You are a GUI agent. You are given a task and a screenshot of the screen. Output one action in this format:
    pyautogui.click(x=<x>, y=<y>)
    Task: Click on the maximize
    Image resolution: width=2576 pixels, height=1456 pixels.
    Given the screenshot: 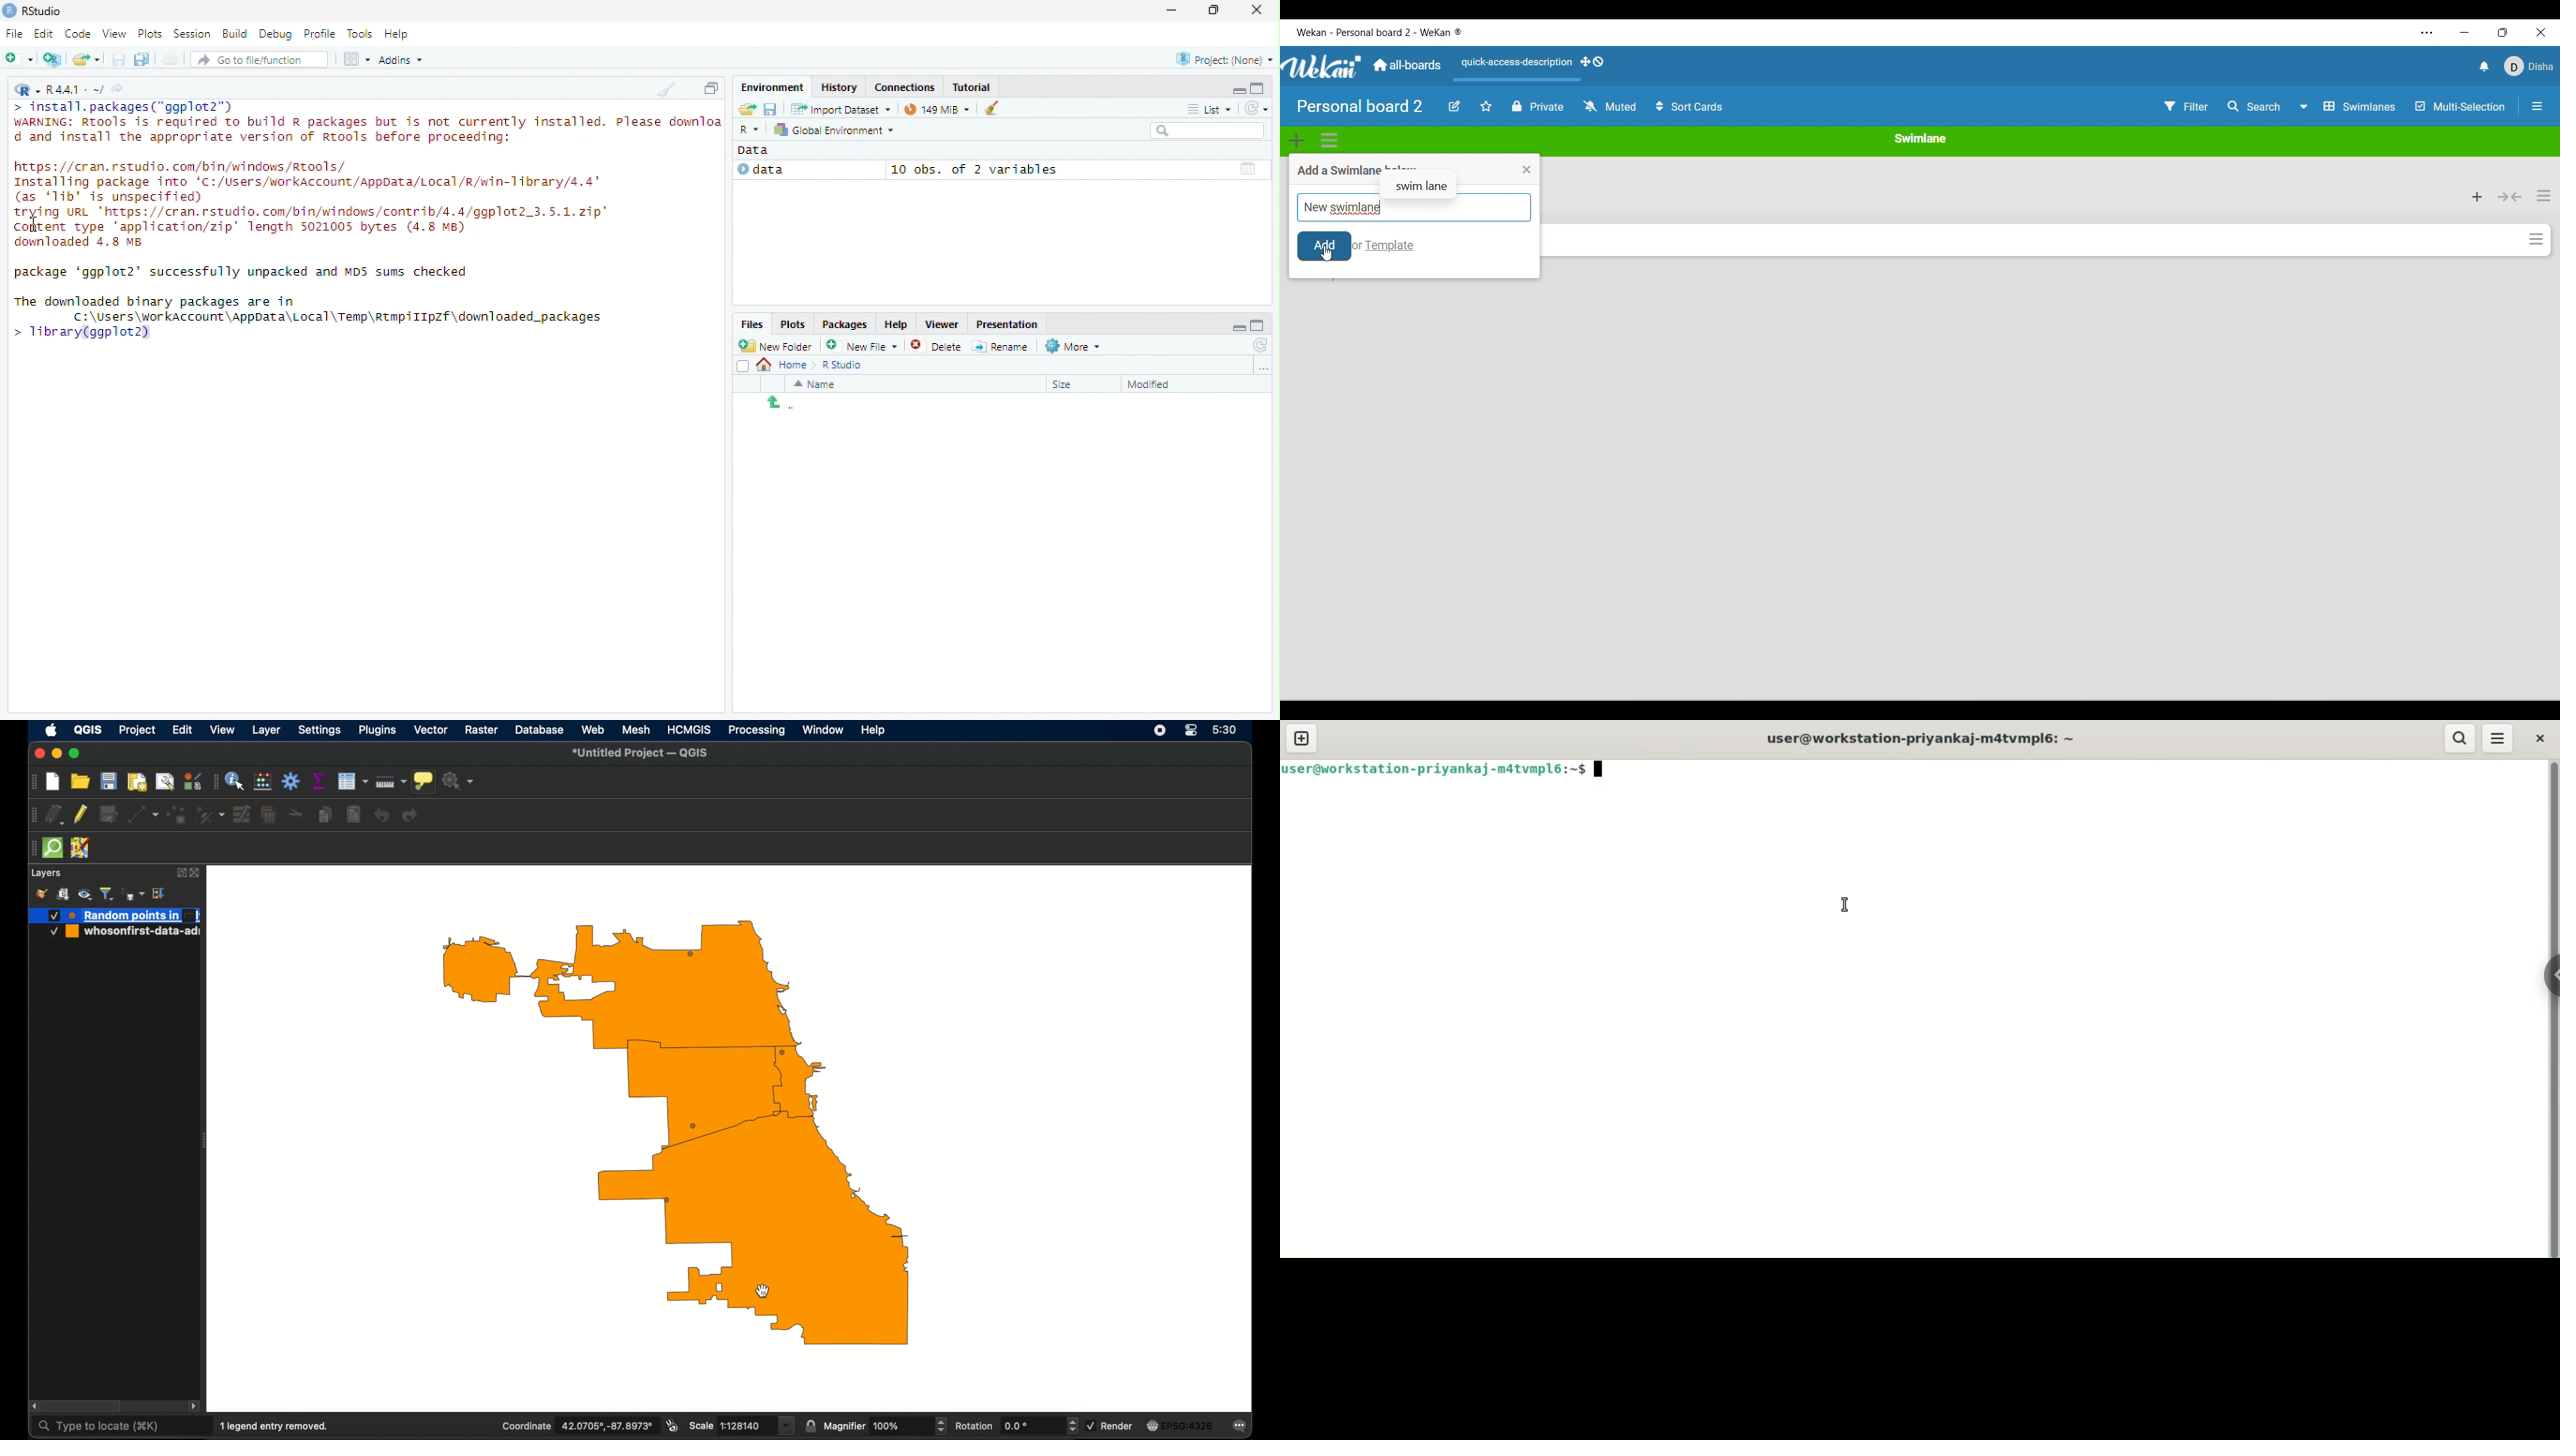 What is the action you would take?
    pyautogui.click(x=75, y=753)
    